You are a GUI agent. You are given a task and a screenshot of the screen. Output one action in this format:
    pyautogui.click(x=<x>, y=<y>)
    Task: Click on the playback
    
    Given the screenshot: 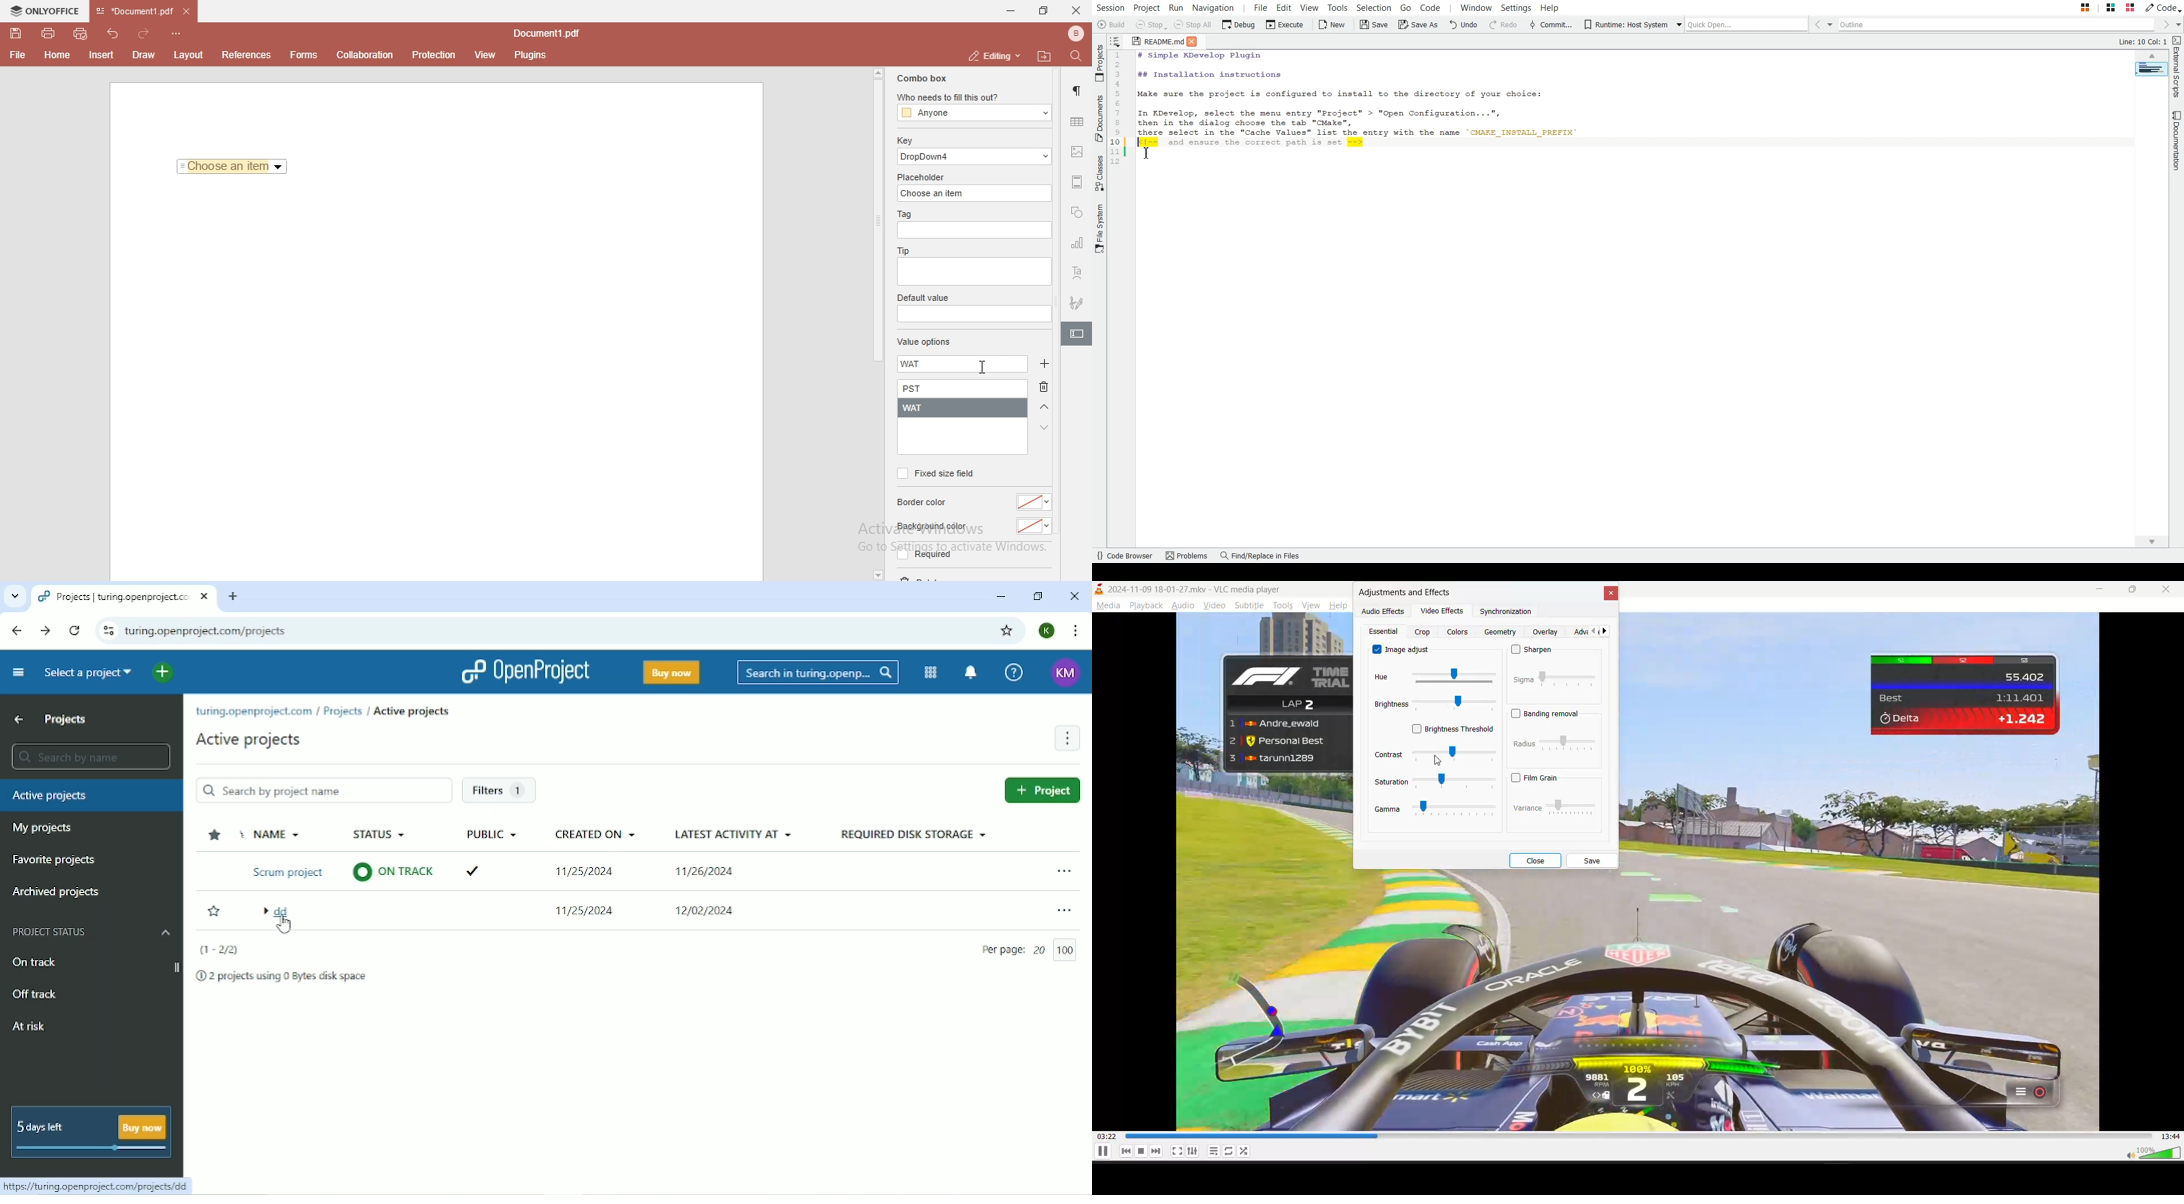 What is the action you would take?
    pyautogui.click(x=1145, y=605)
    